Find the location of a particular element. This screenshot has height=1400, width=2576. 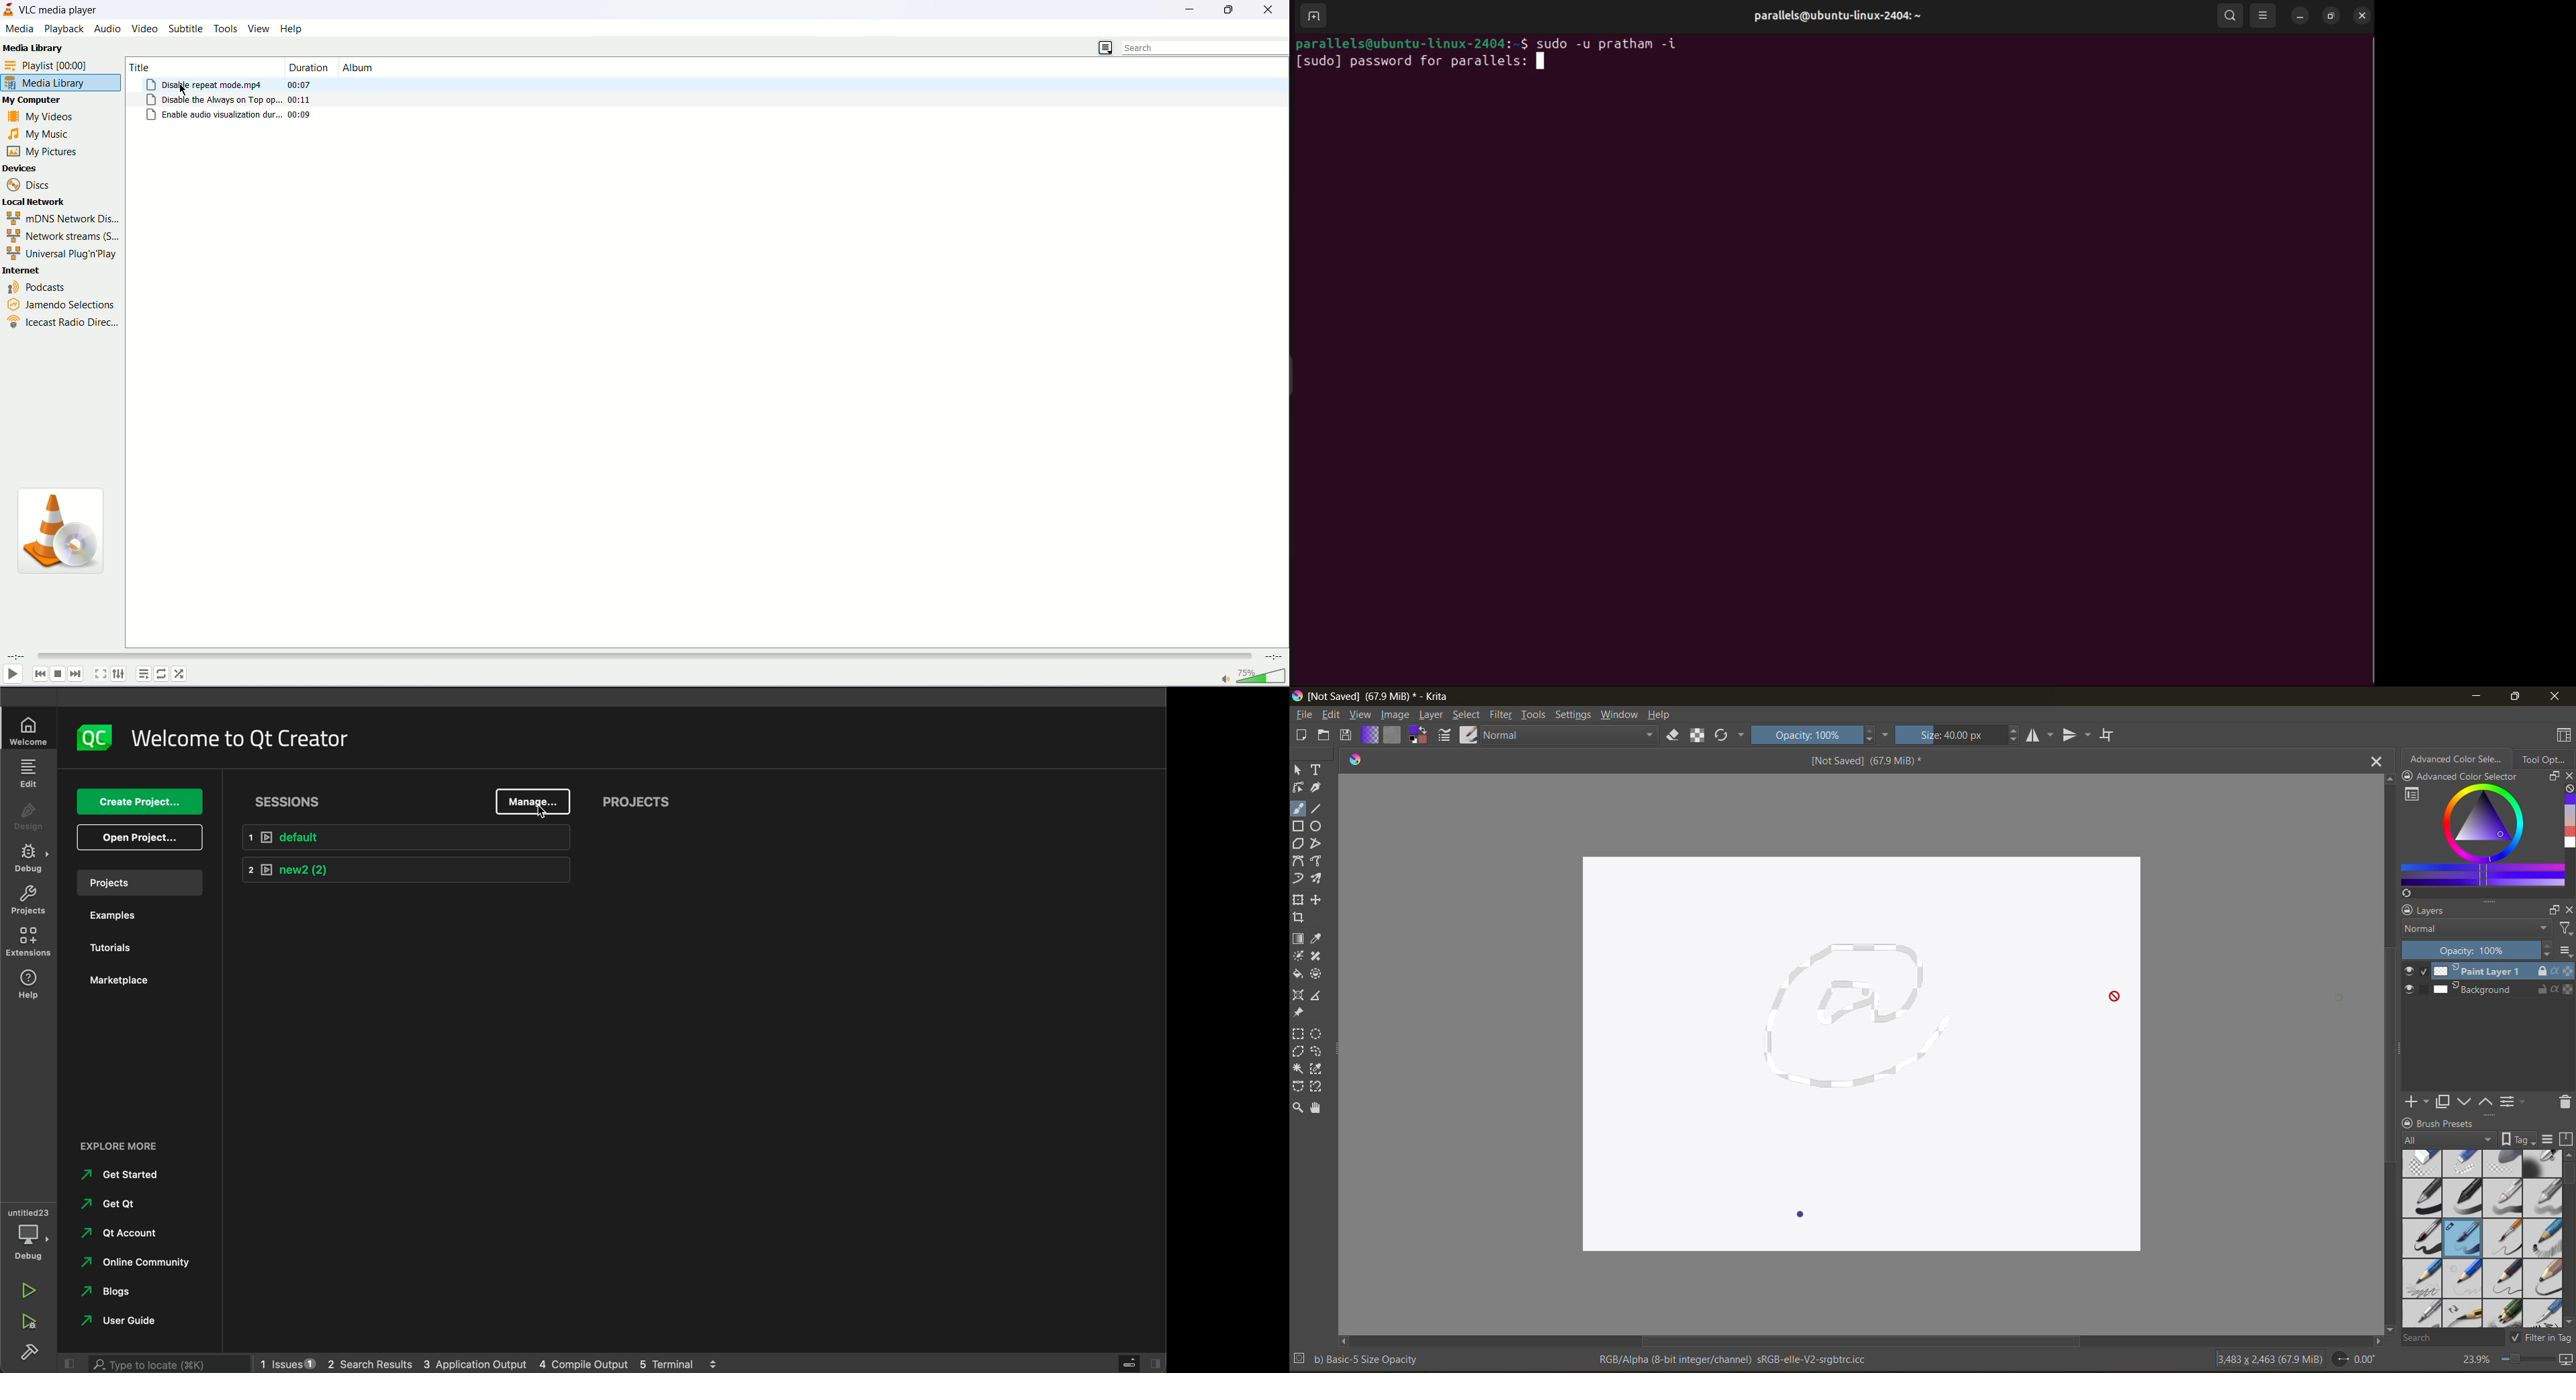

sudo -u <username> -i is located at coordinates (1617, 42).